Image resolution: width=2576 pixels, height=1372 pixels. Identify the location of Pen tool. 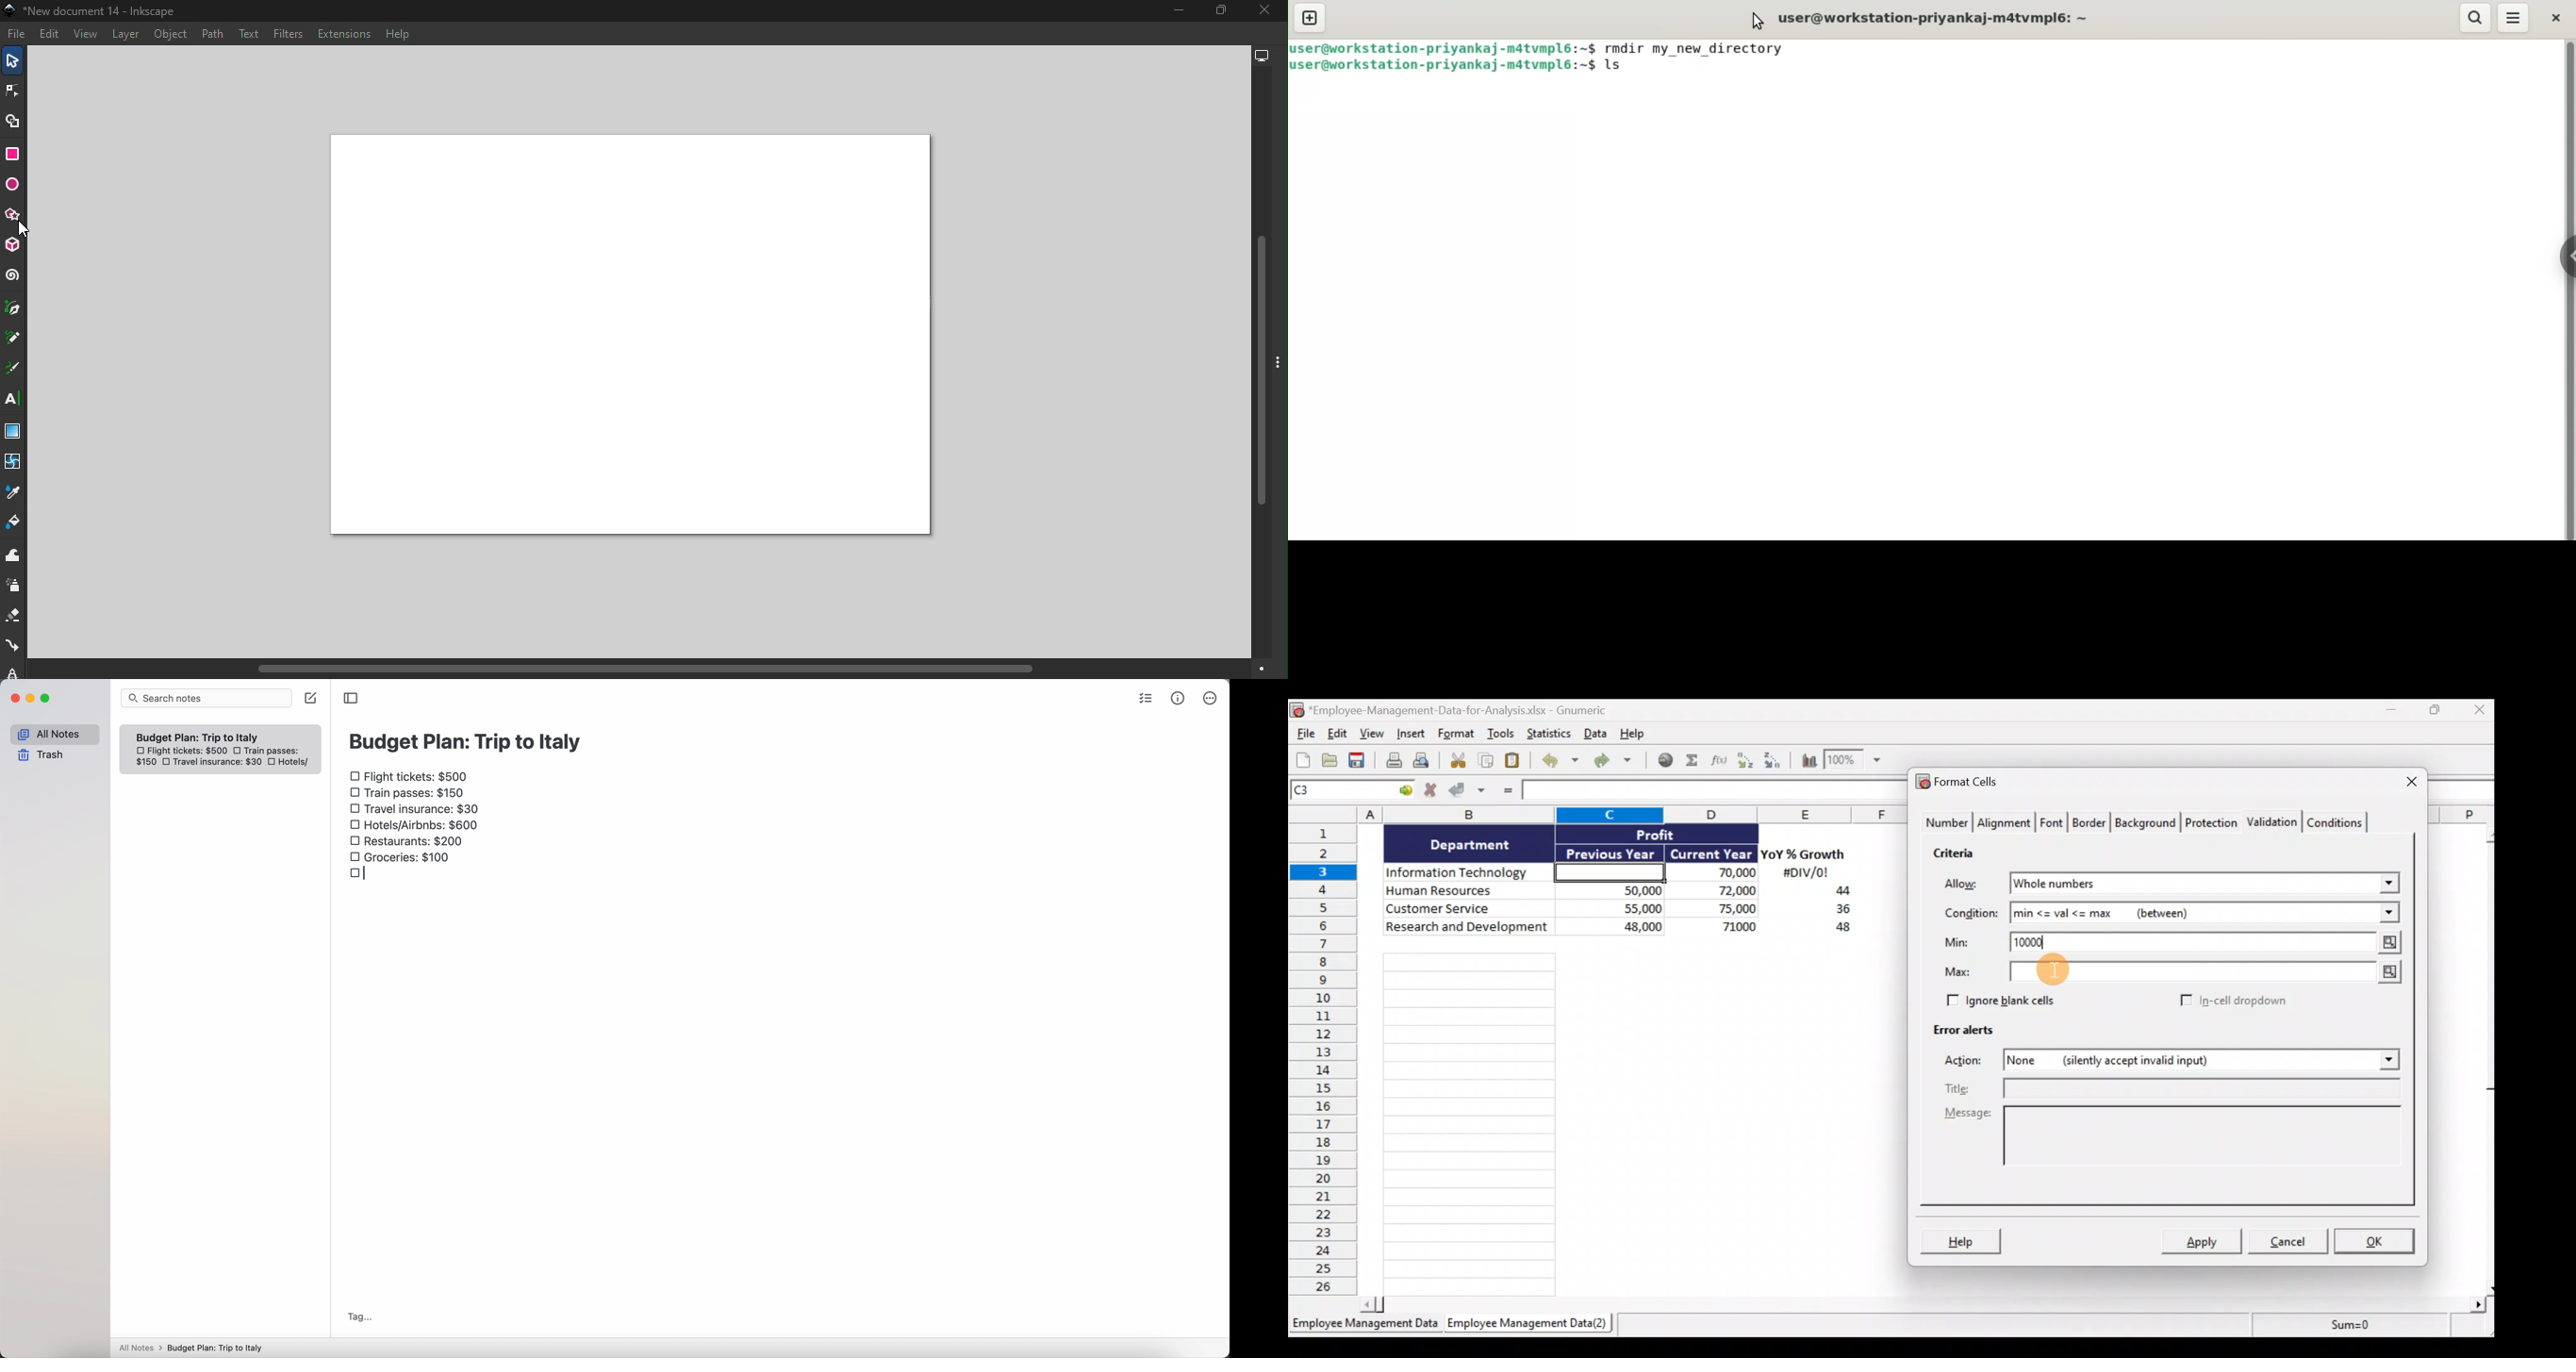
(14, 308).